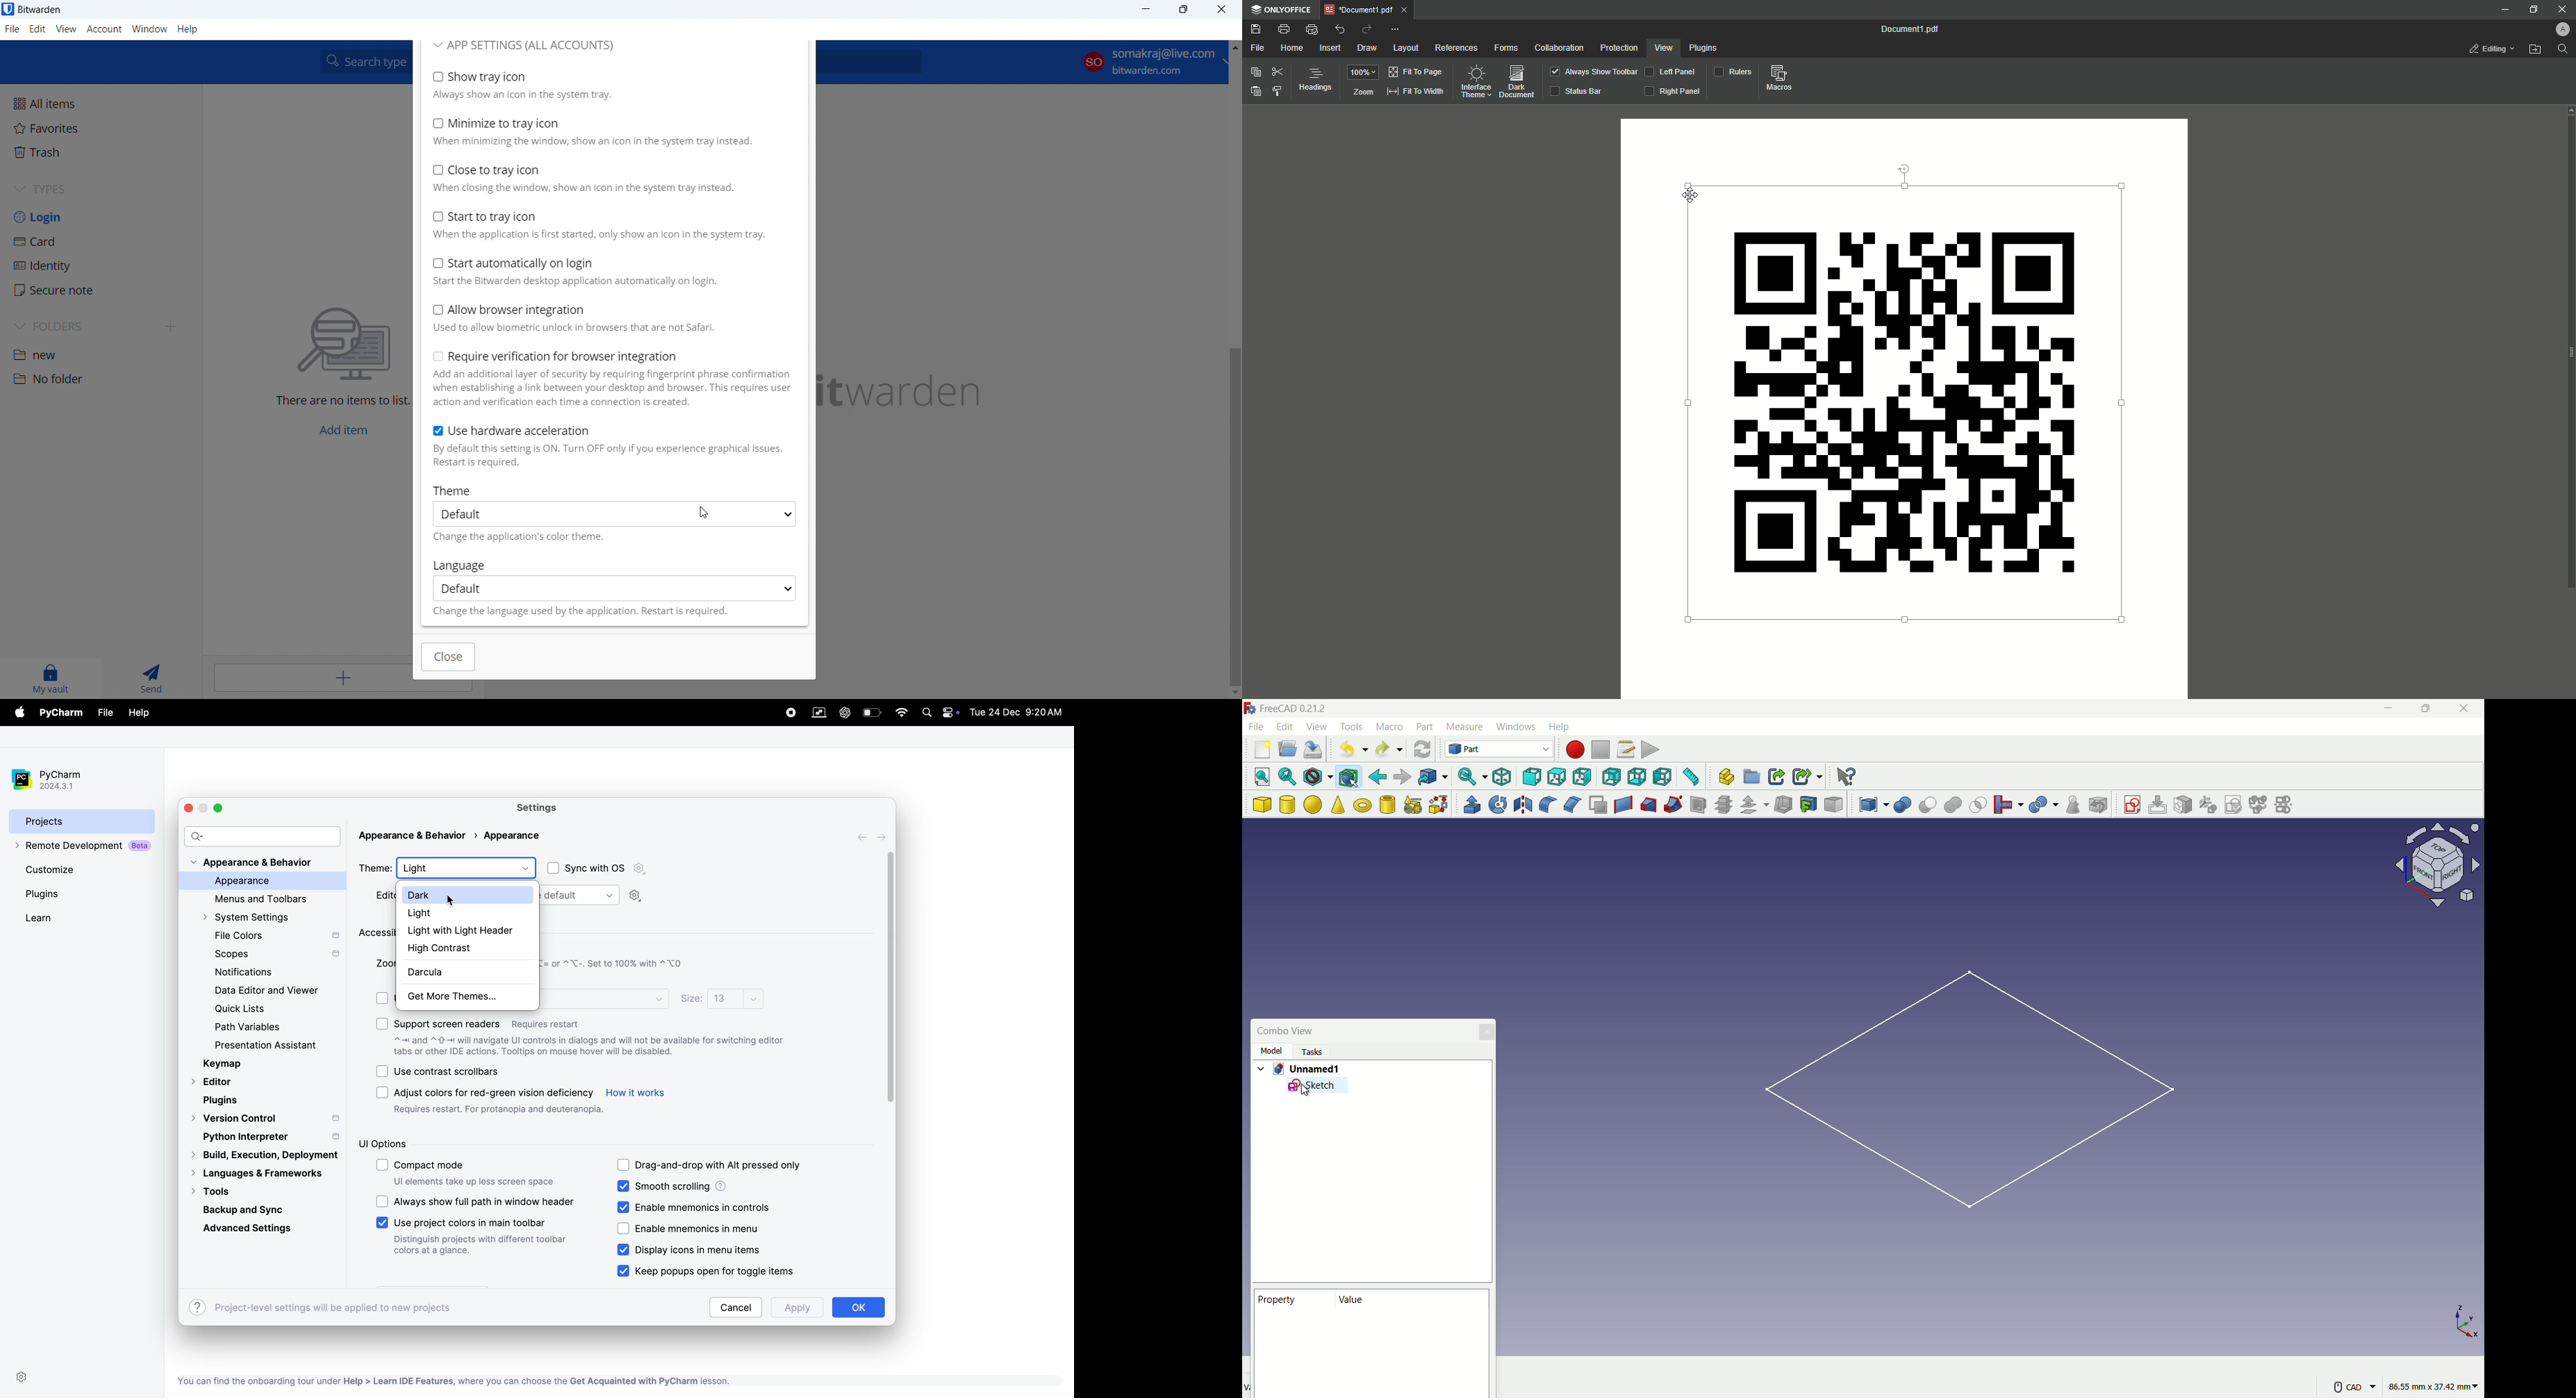  What do you see at coordinates (102, 241) in the screenshot?
I see `card` at bounding box center [102, 241].